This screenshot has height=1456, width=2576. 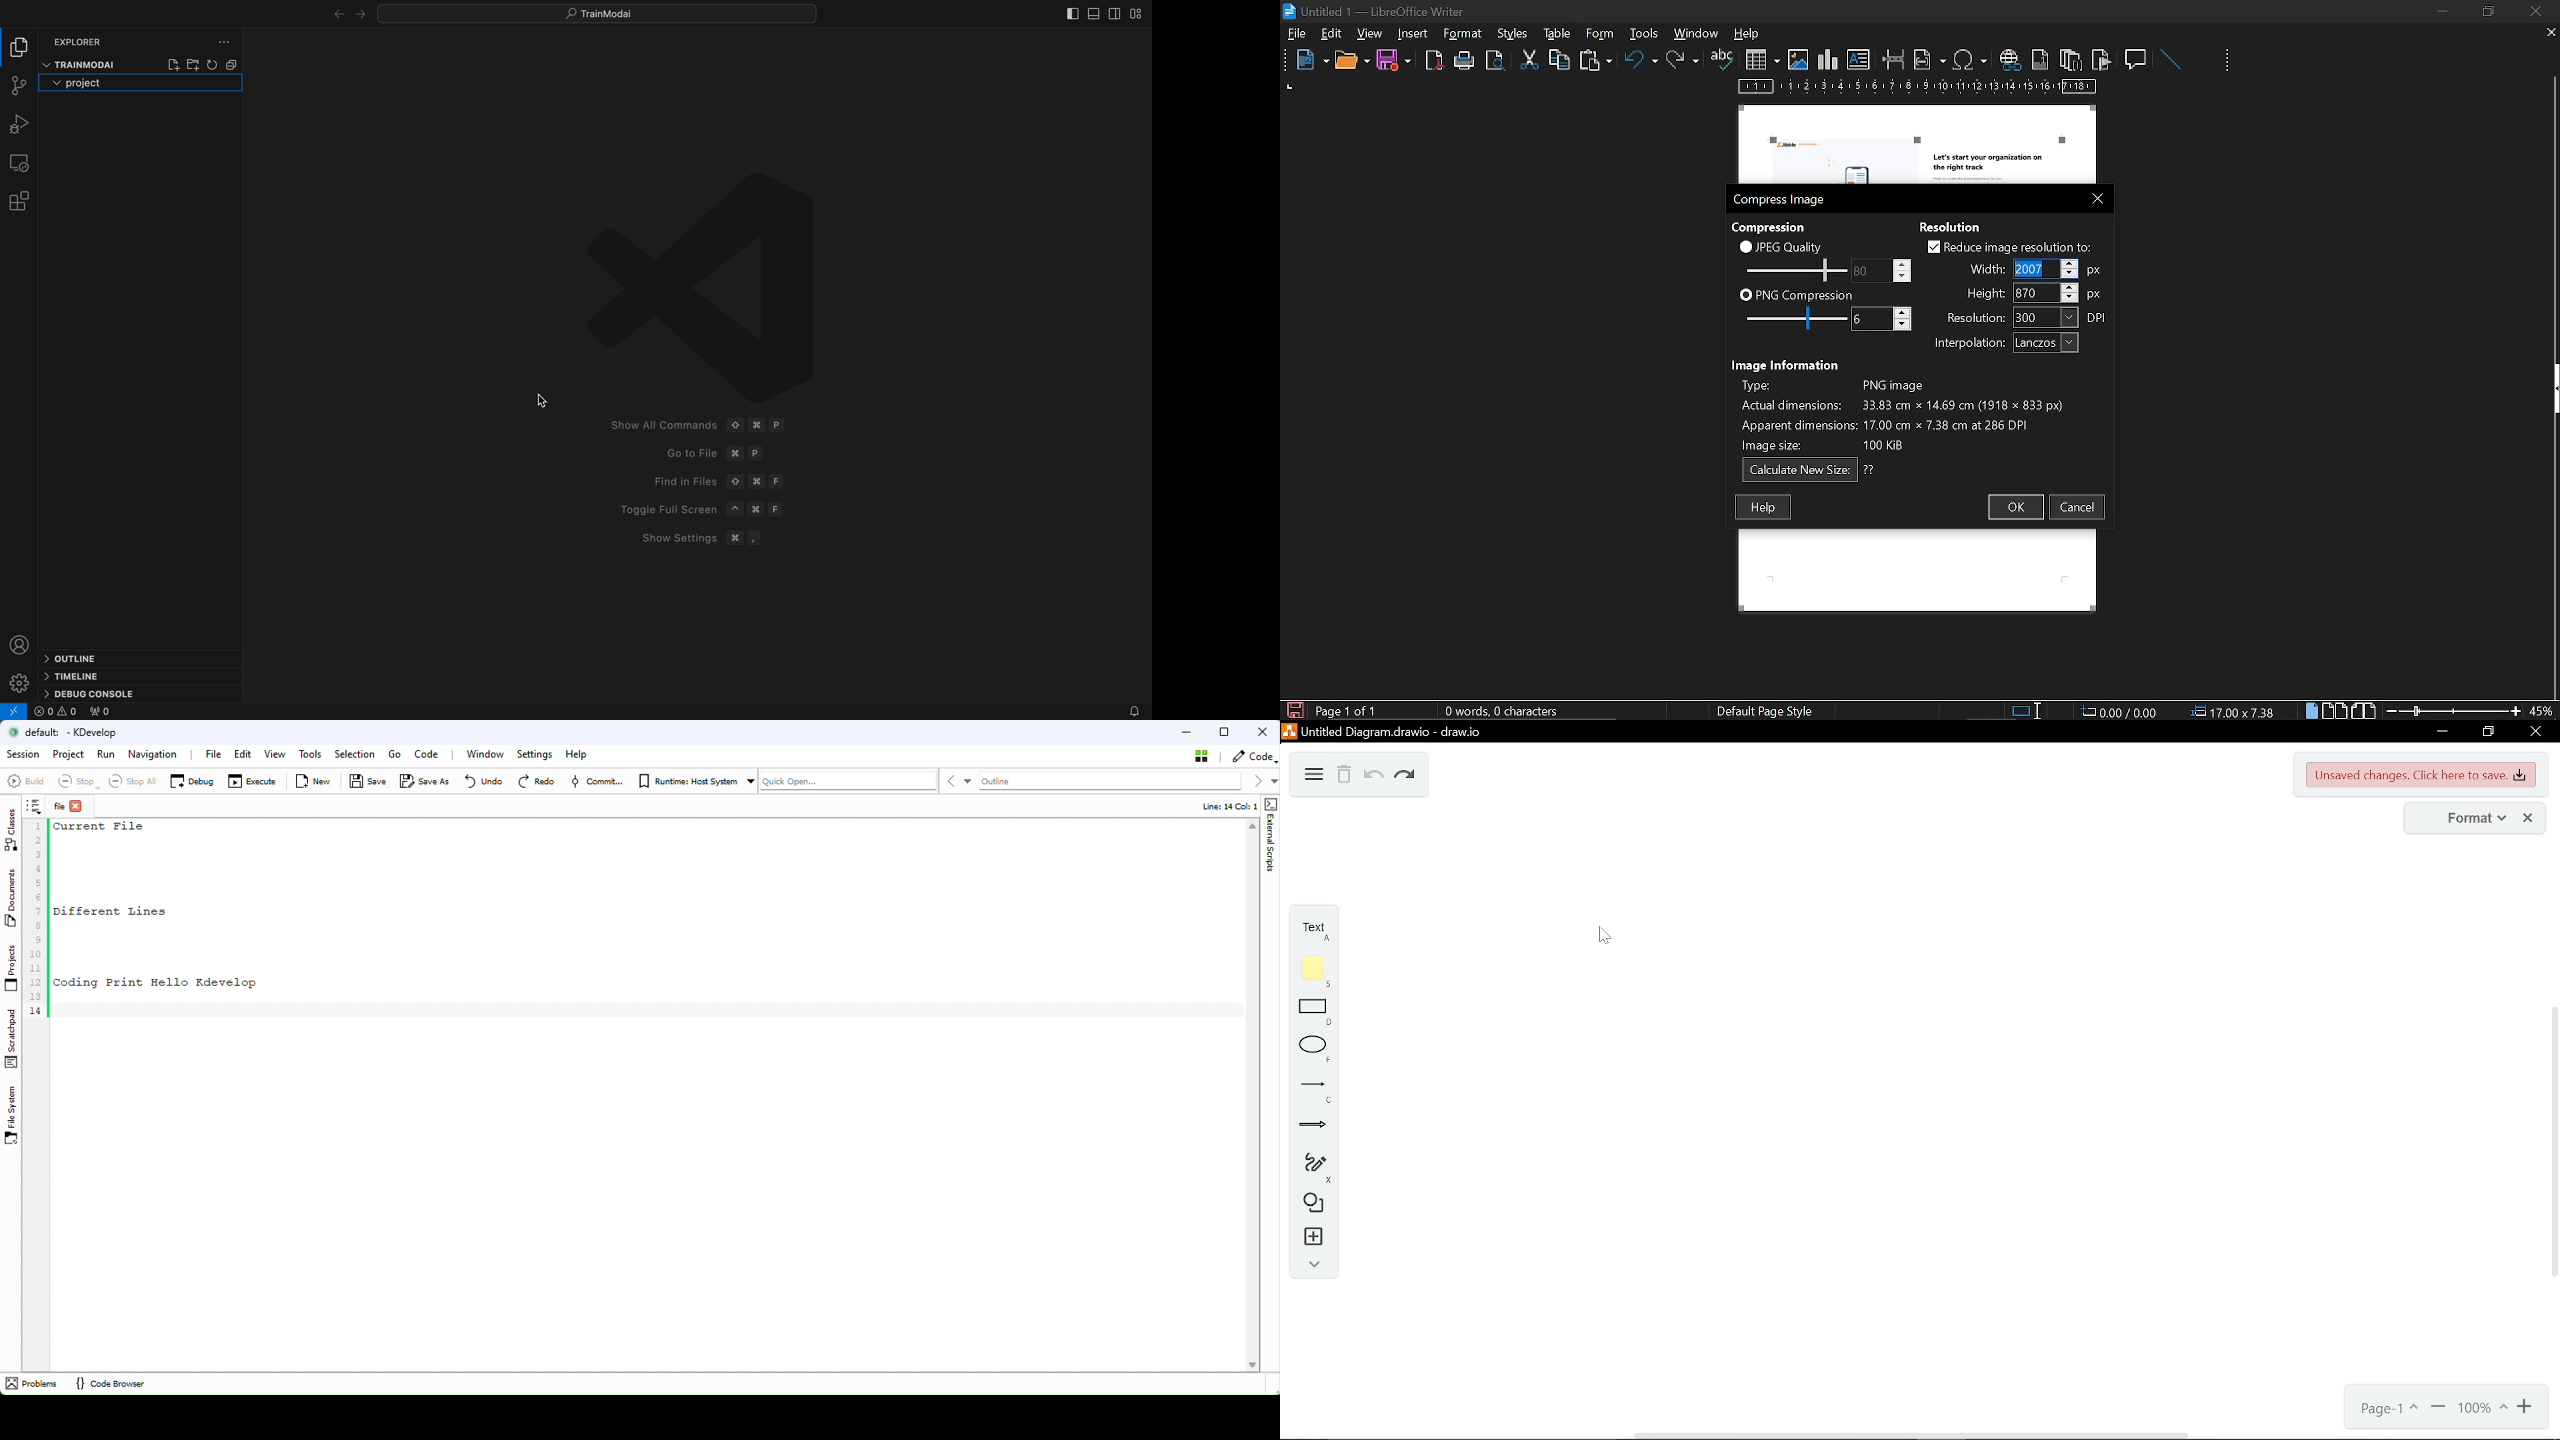 What do you see at coordinates (2093, 197) in the screenshot?
I see `close` at bounding box center [2093, 197].